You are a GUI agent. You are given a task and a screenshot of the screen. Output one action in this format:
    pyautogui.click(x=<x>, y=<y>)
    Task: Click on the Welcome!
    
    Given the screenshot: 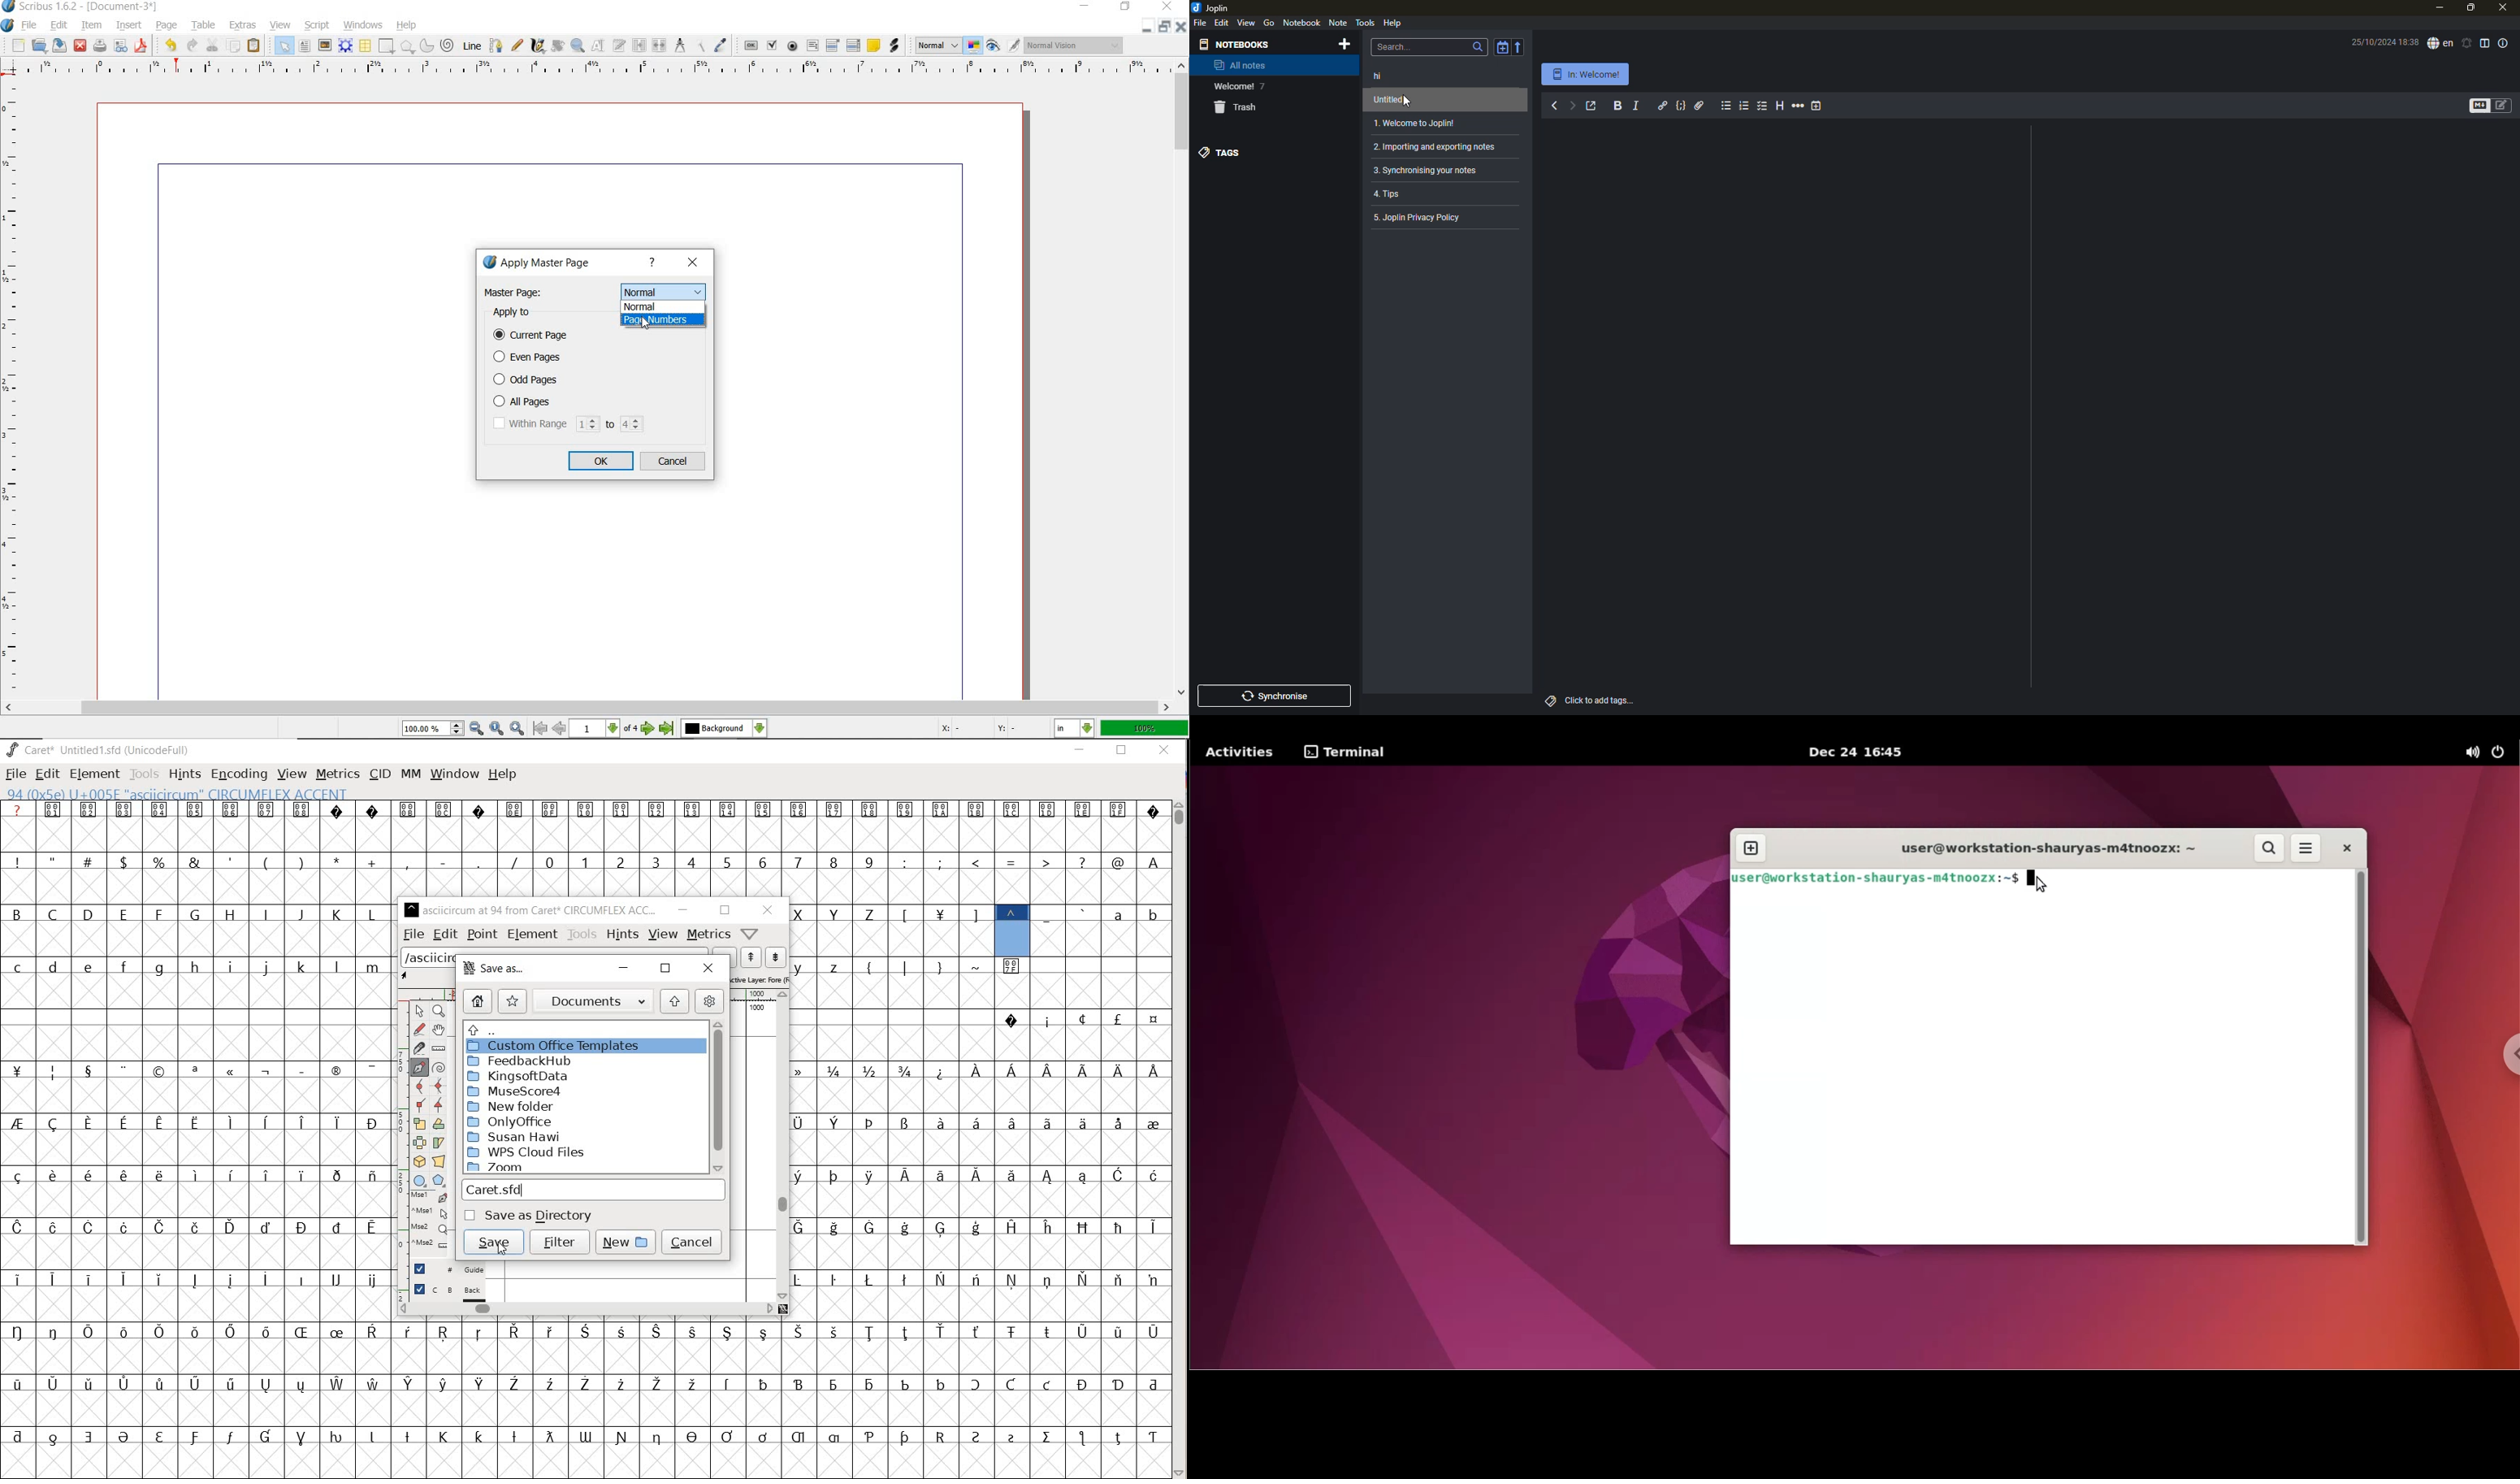 What is the action you would take?
    pyautogui.click(x=1233, y=87)
    